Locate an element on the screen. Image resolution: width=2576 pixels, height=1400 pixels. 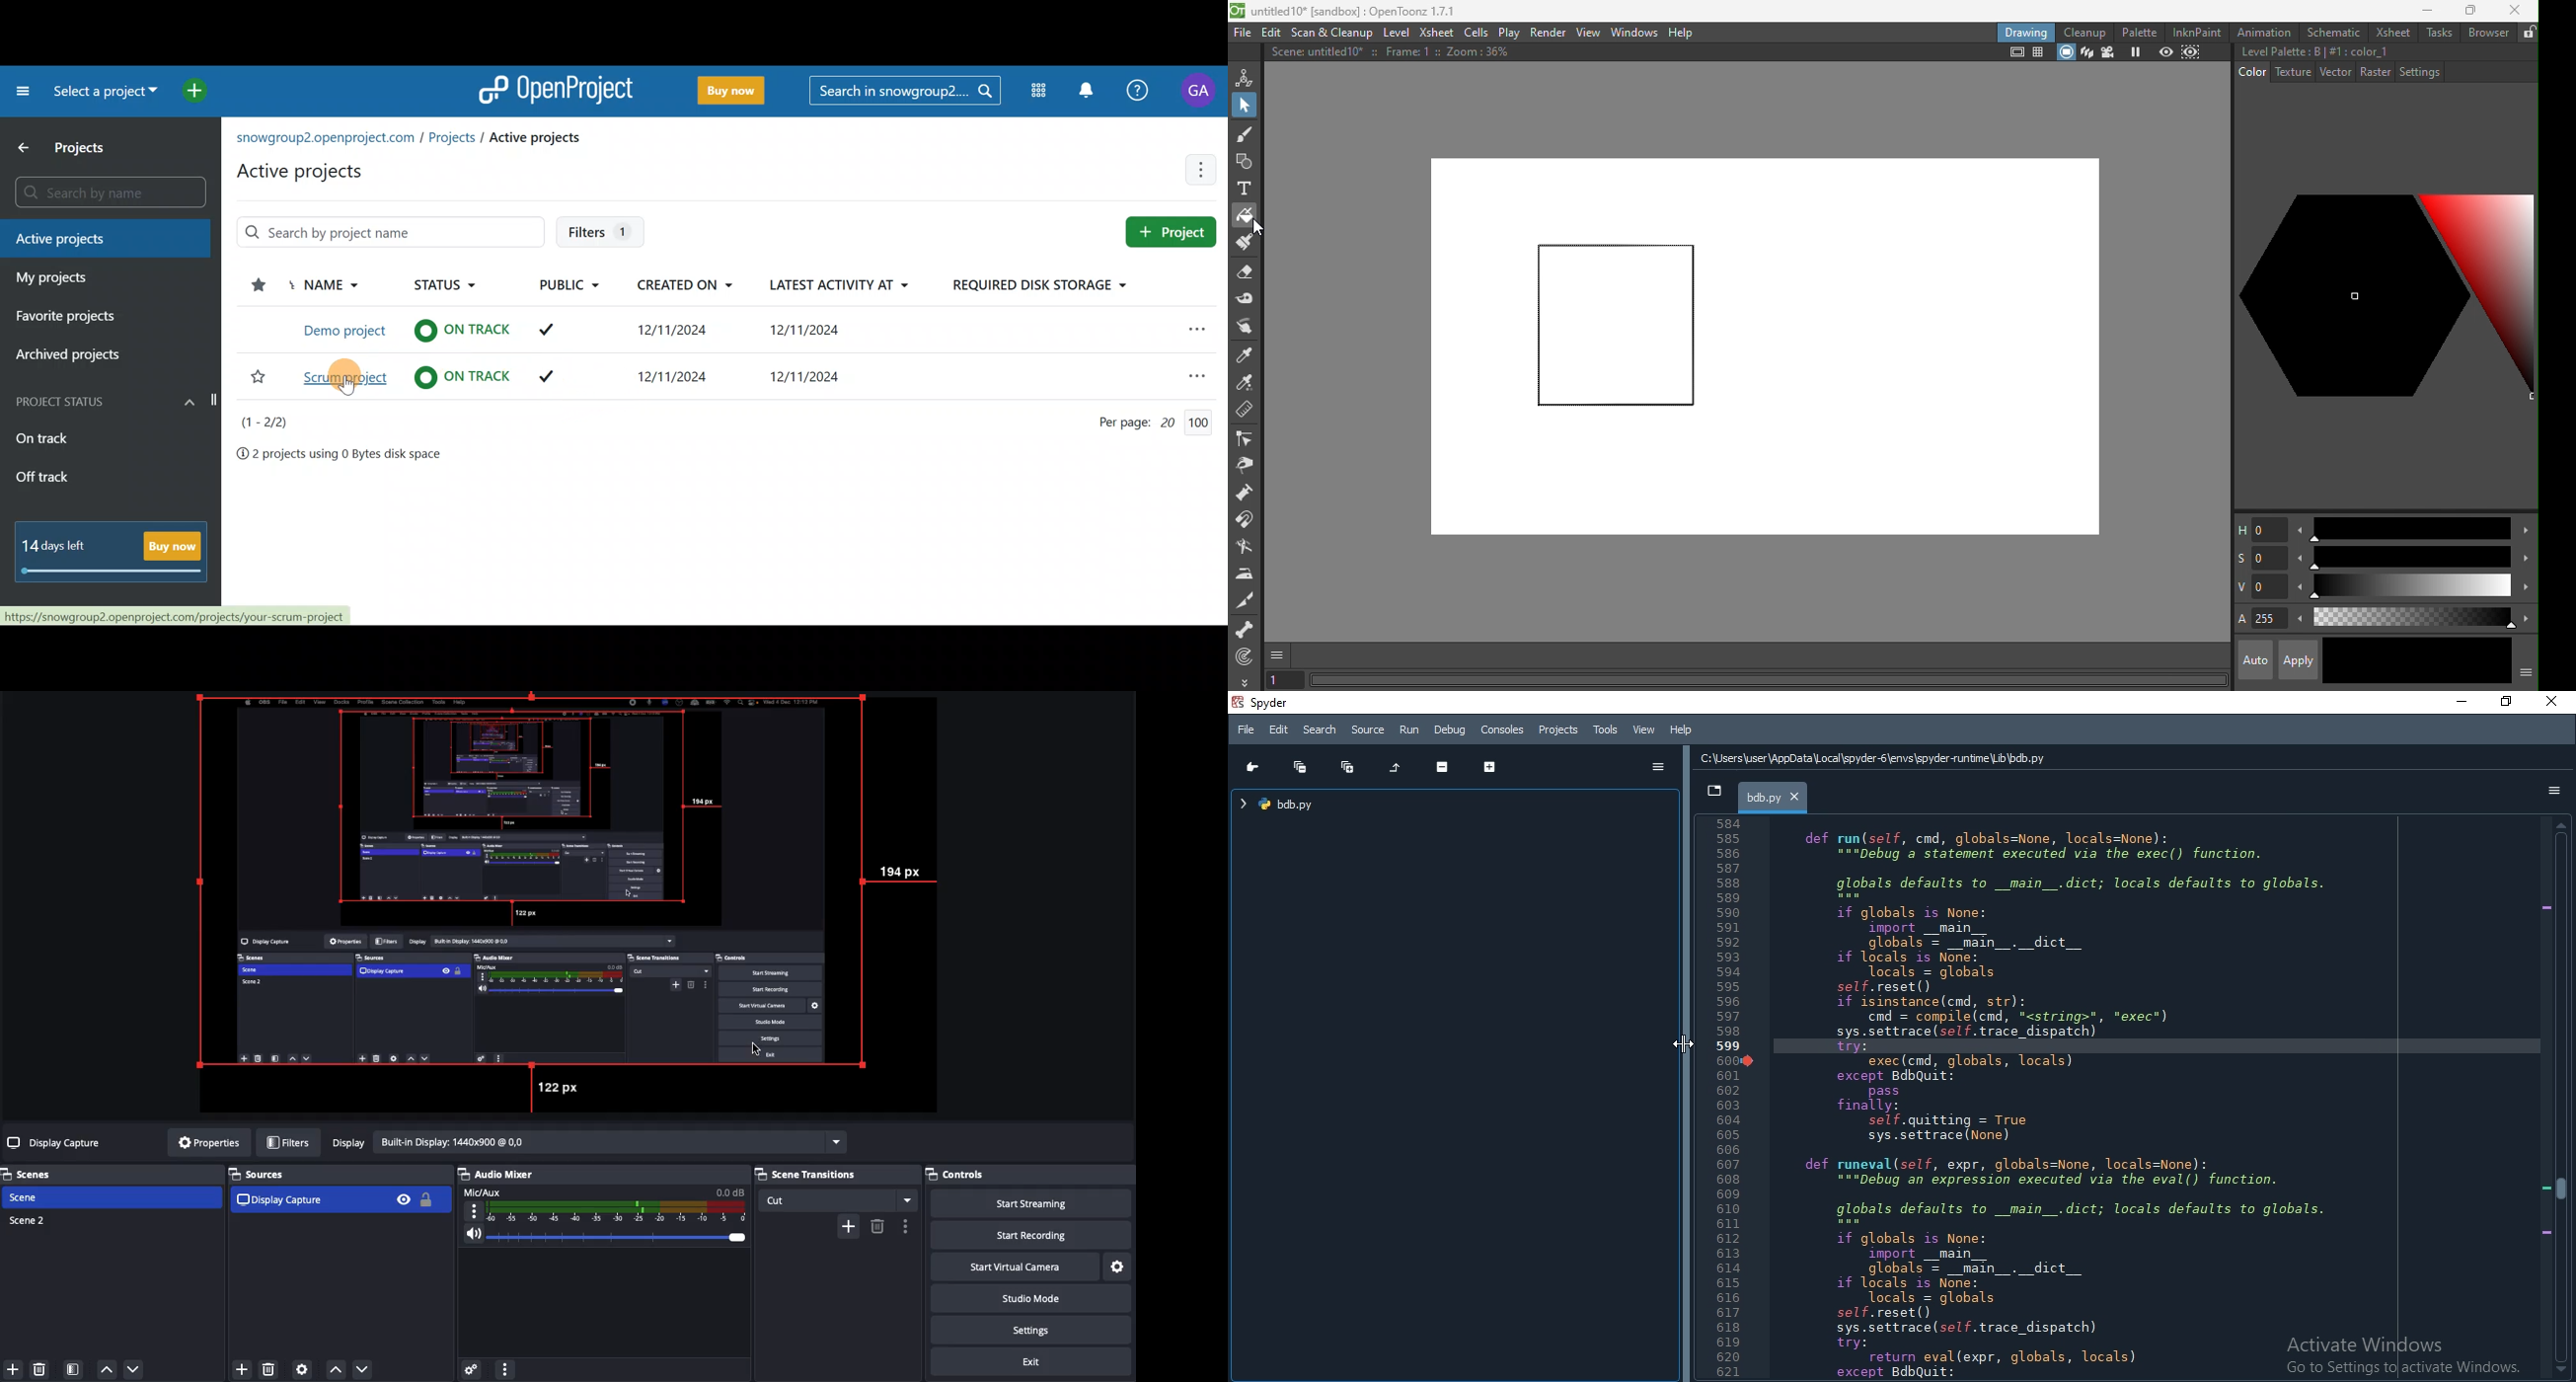
Finger tool is located at coordinates (1249, 327).